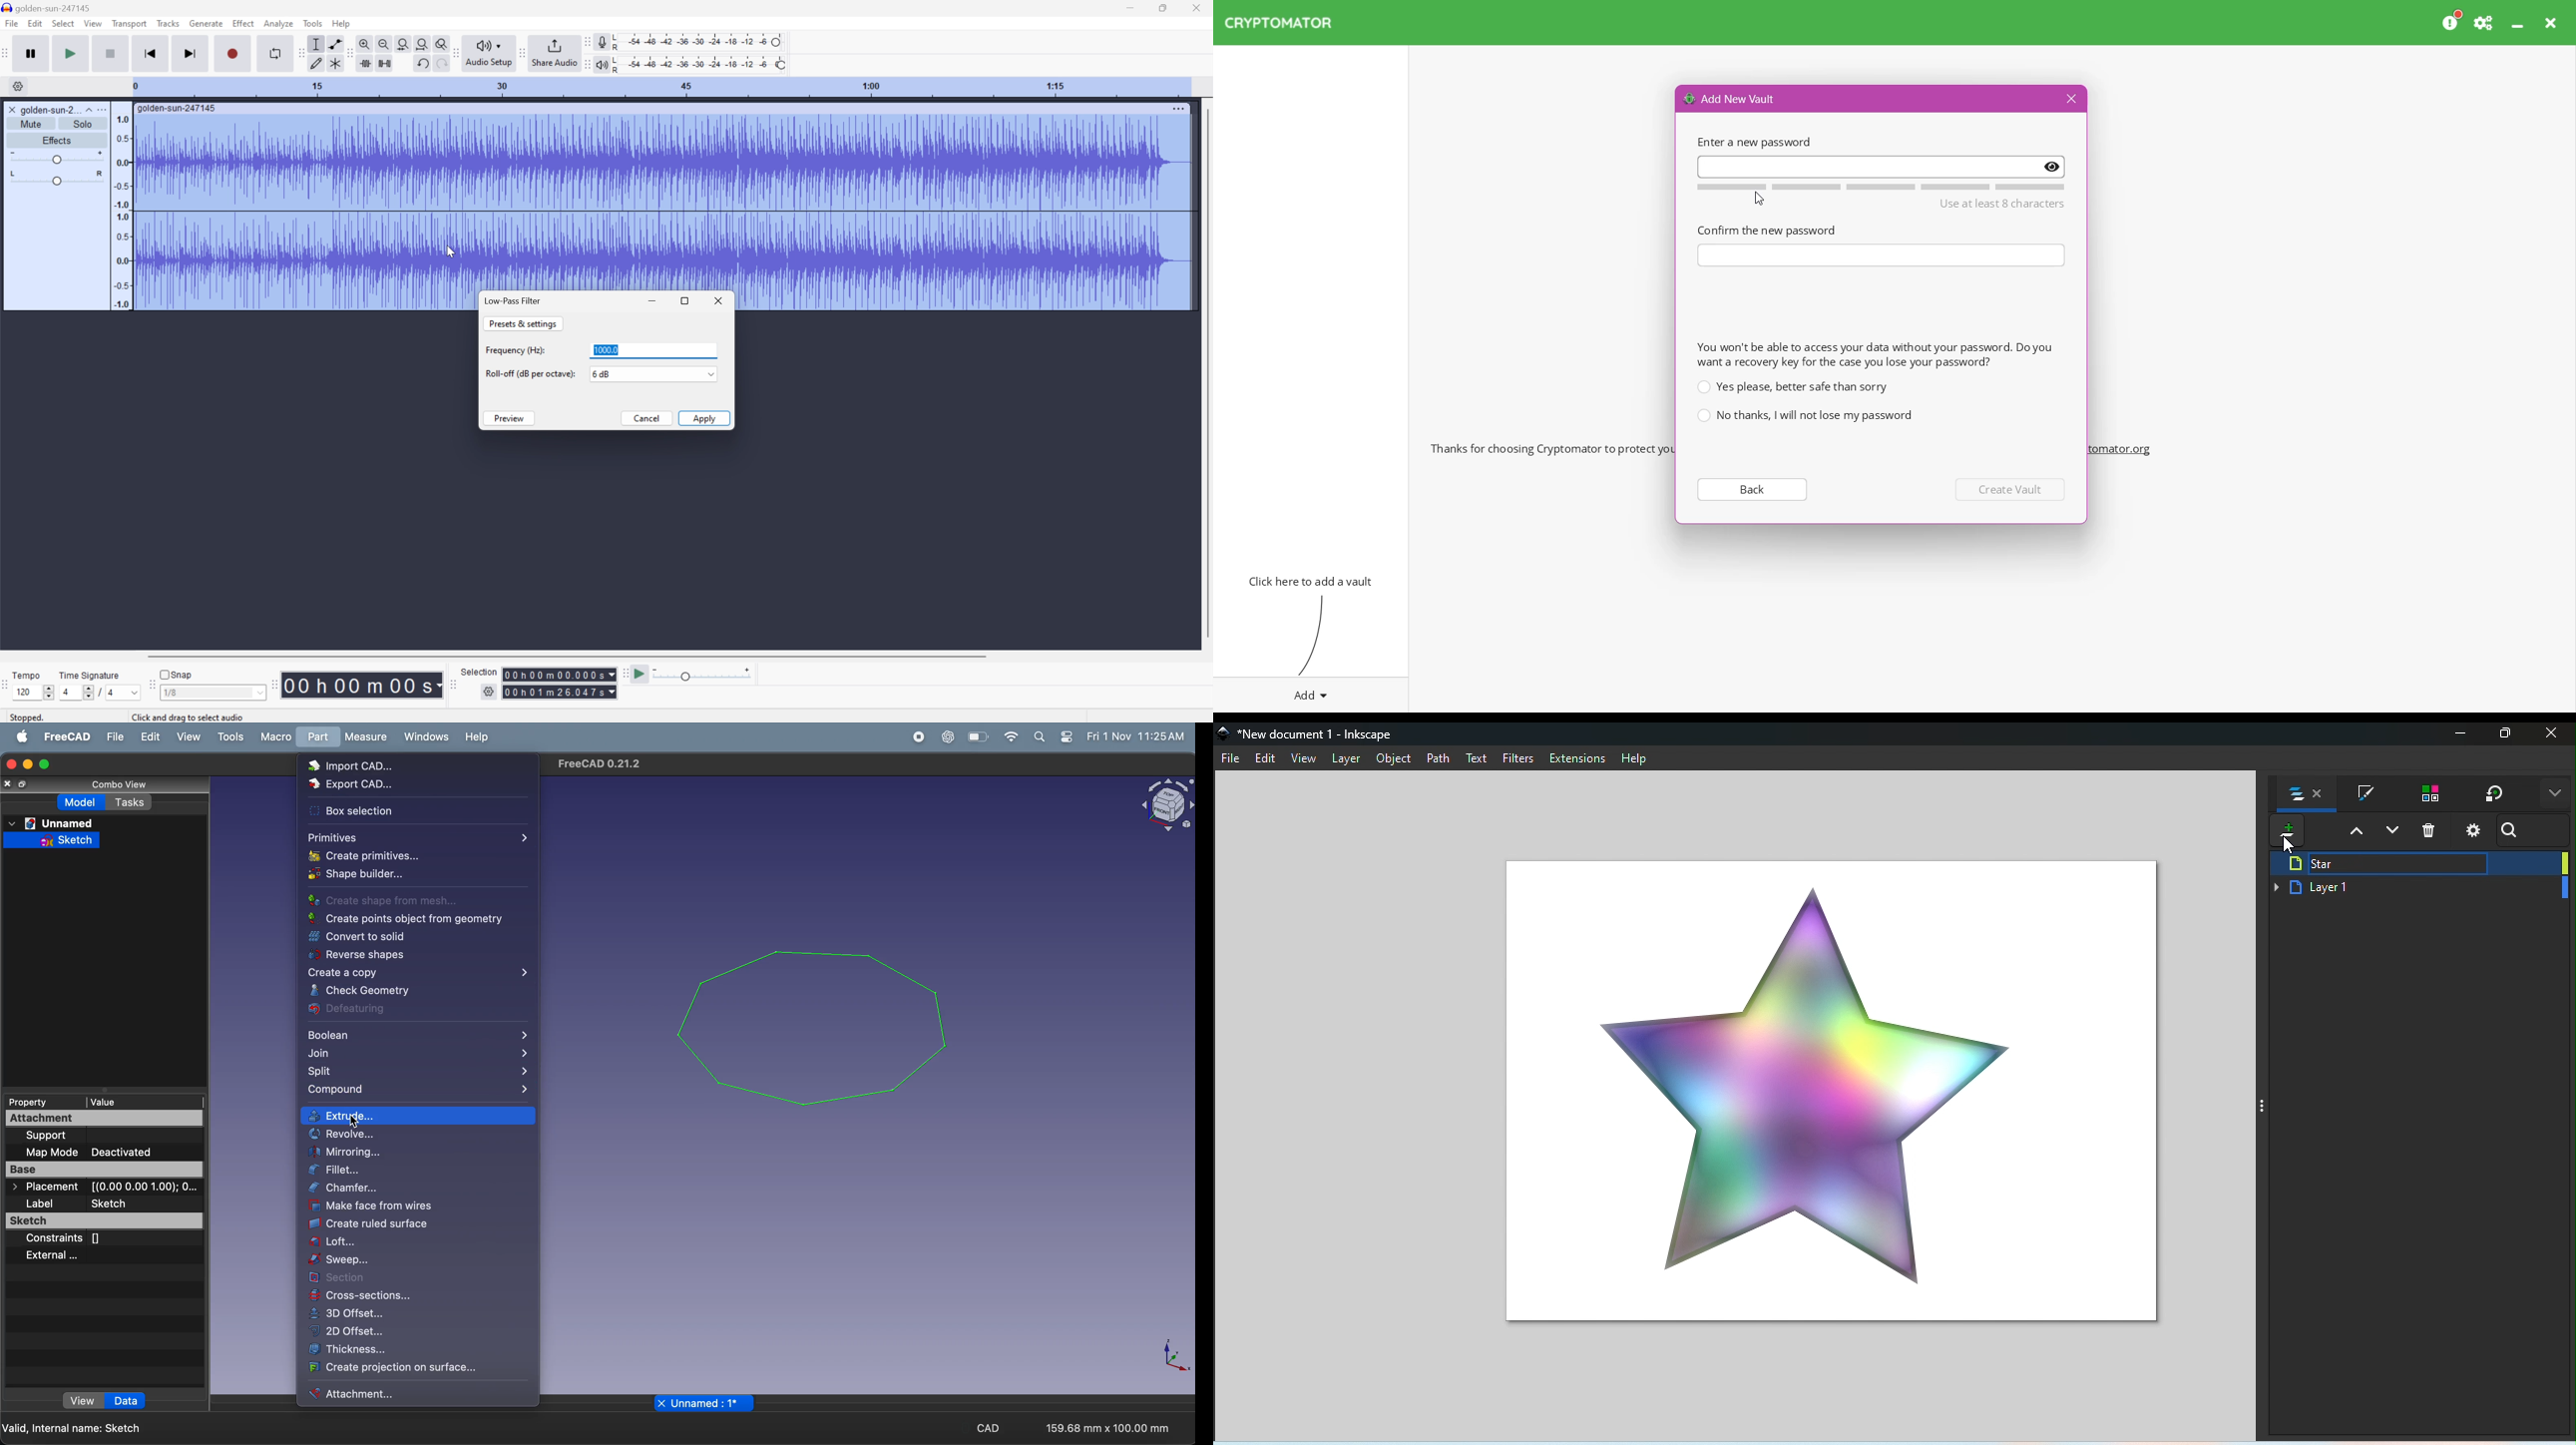 The image size is (2576, 1456). What do you see at coordinates (559, 674) in the screenshot?
I see `` at bounding box center [559, 674].